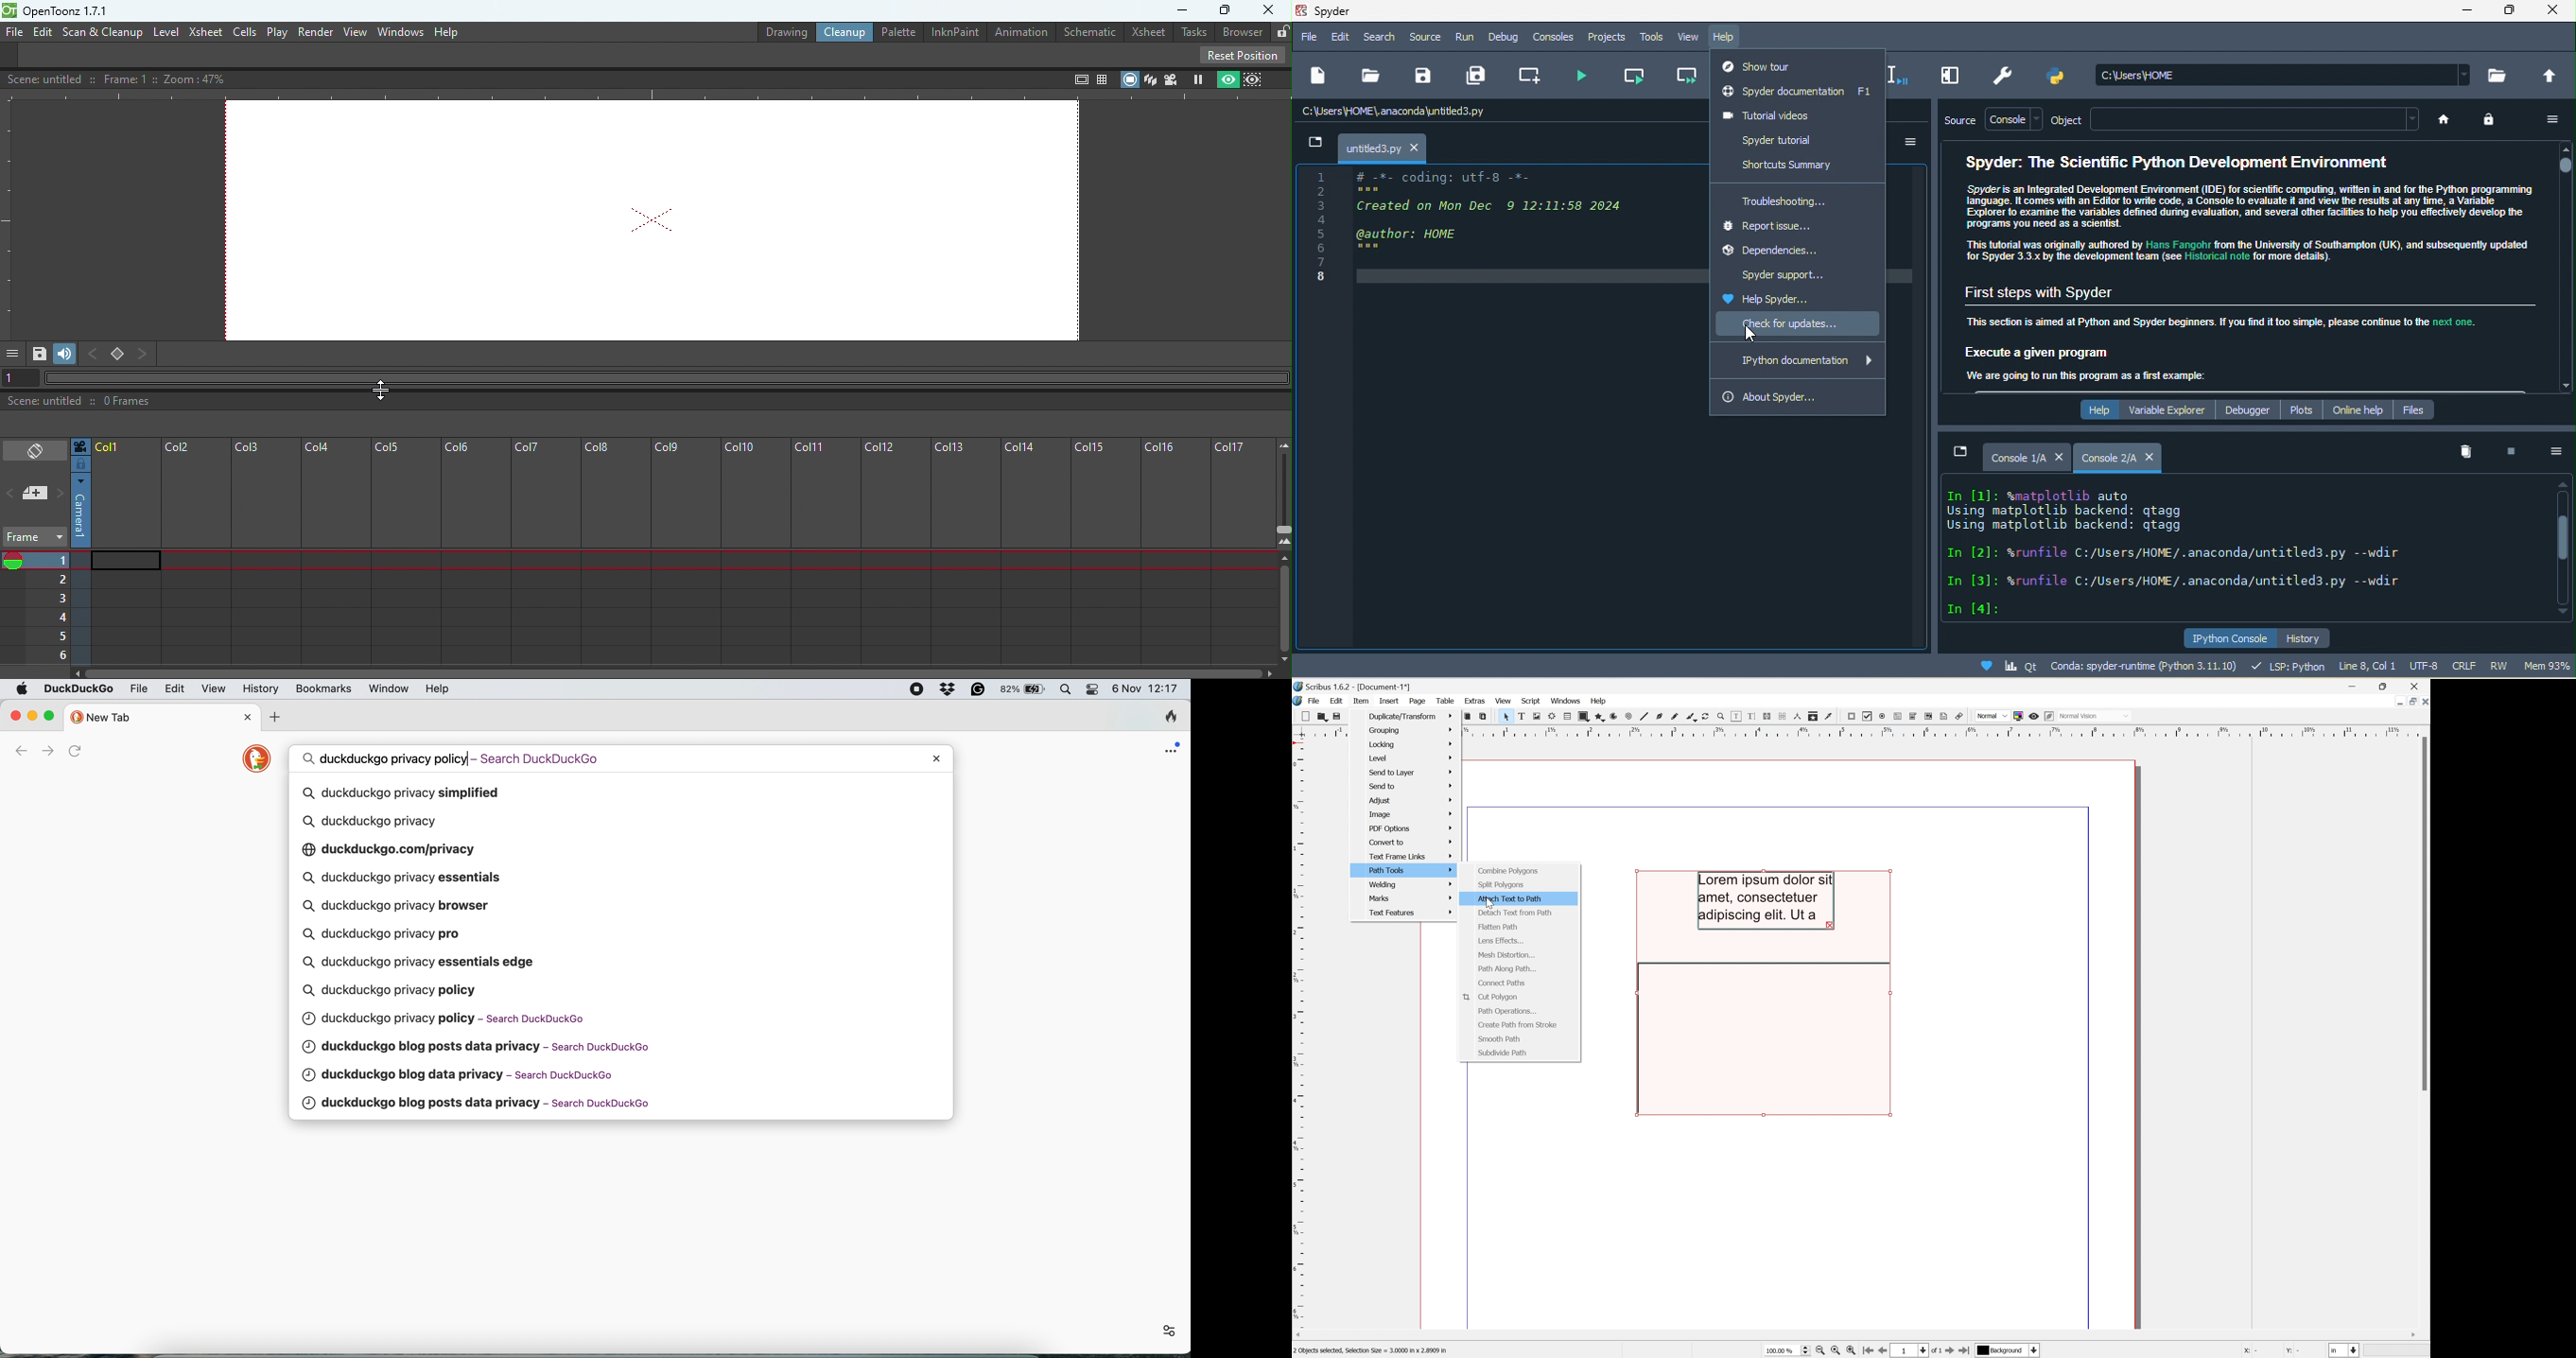  Describe the element at coordinates (1905, 143) in the screenshot. I see `option` at that location.